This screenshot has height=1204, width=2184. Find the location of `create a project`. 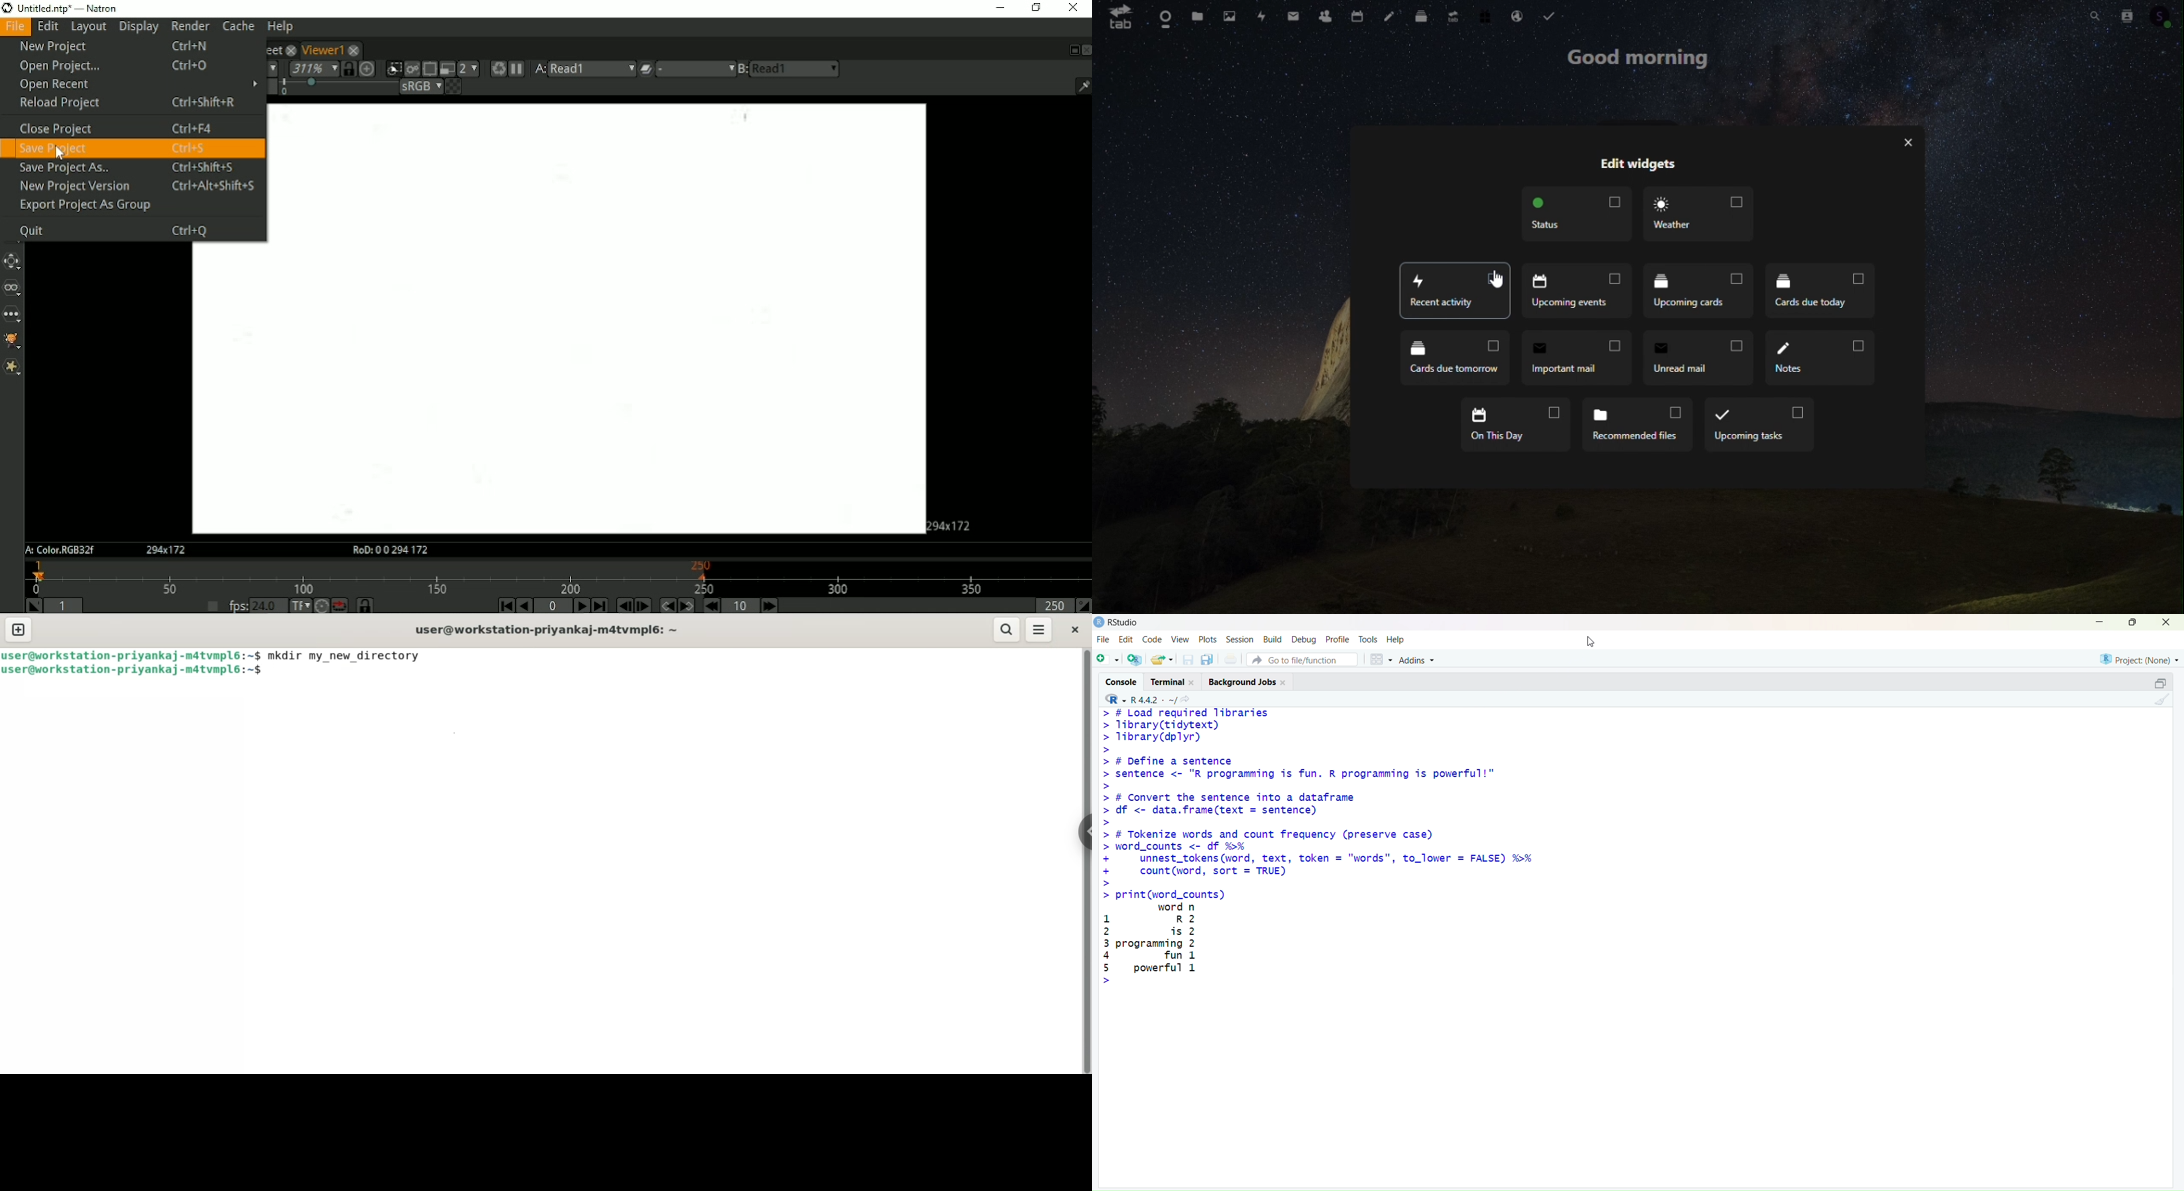

create a project is located at coordinates (1135, 660).